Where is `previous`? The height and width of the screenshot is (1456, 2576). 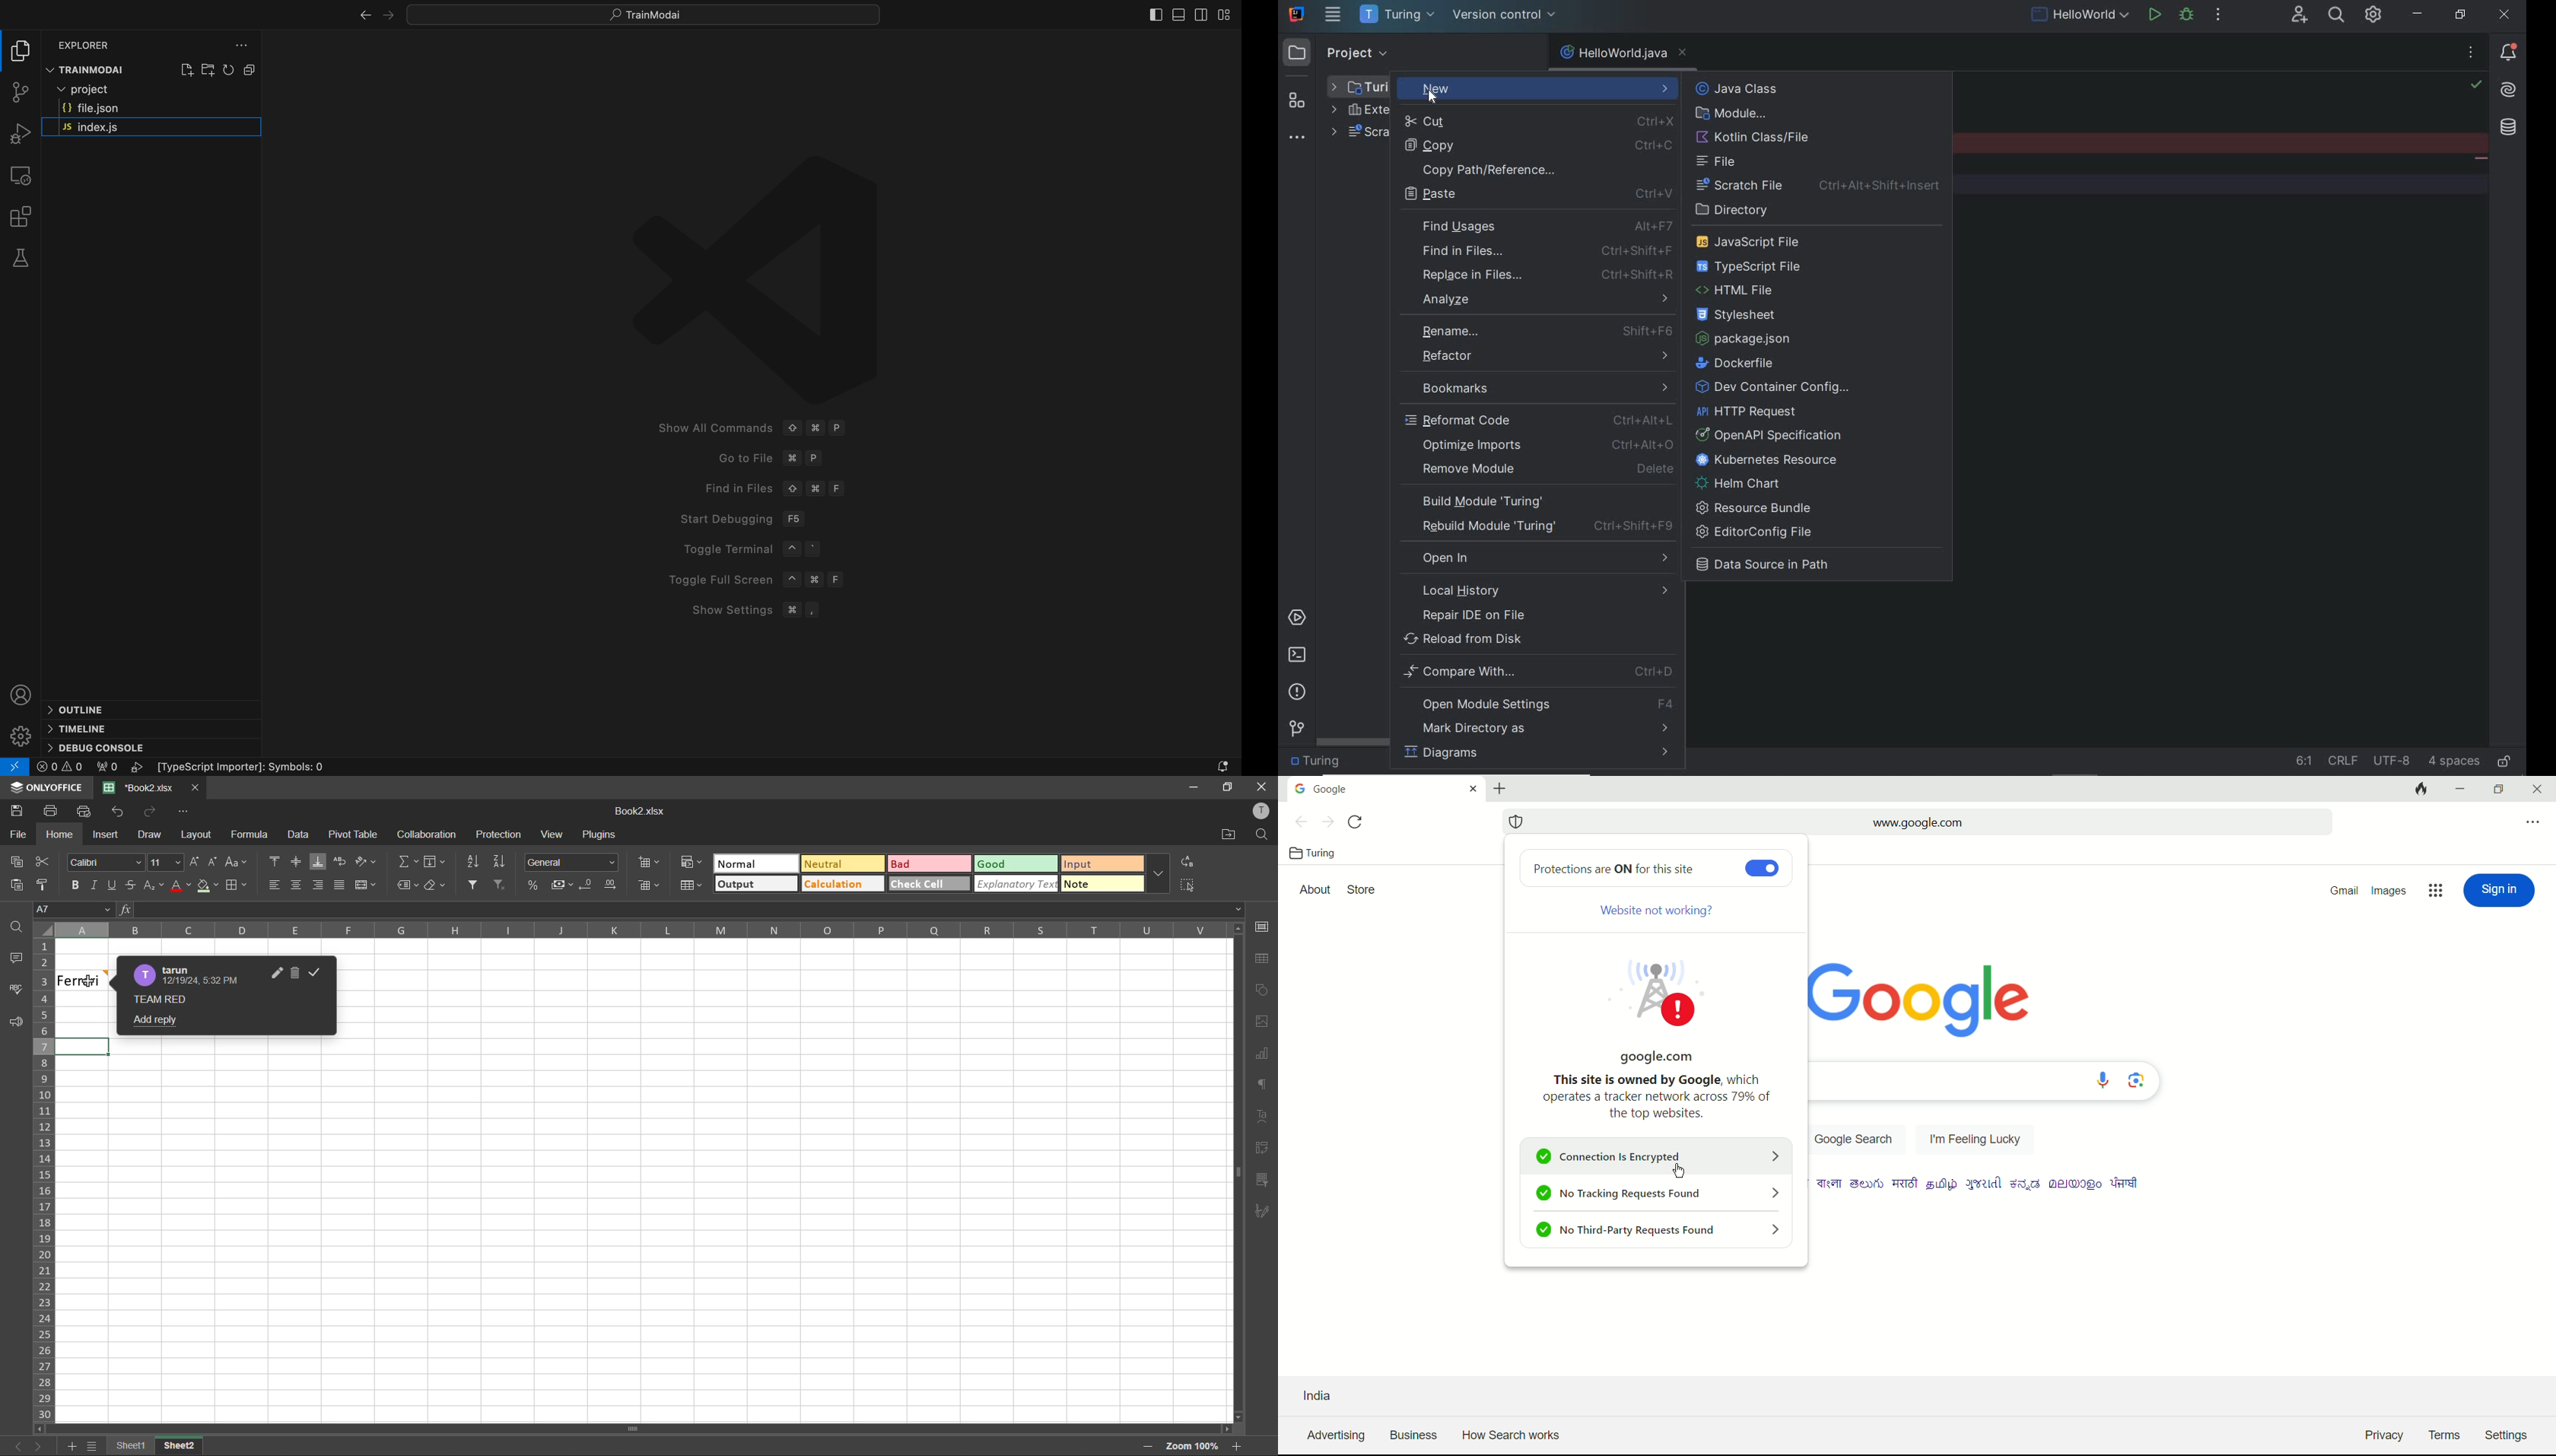 previous is located at coordinates (13, 1445).